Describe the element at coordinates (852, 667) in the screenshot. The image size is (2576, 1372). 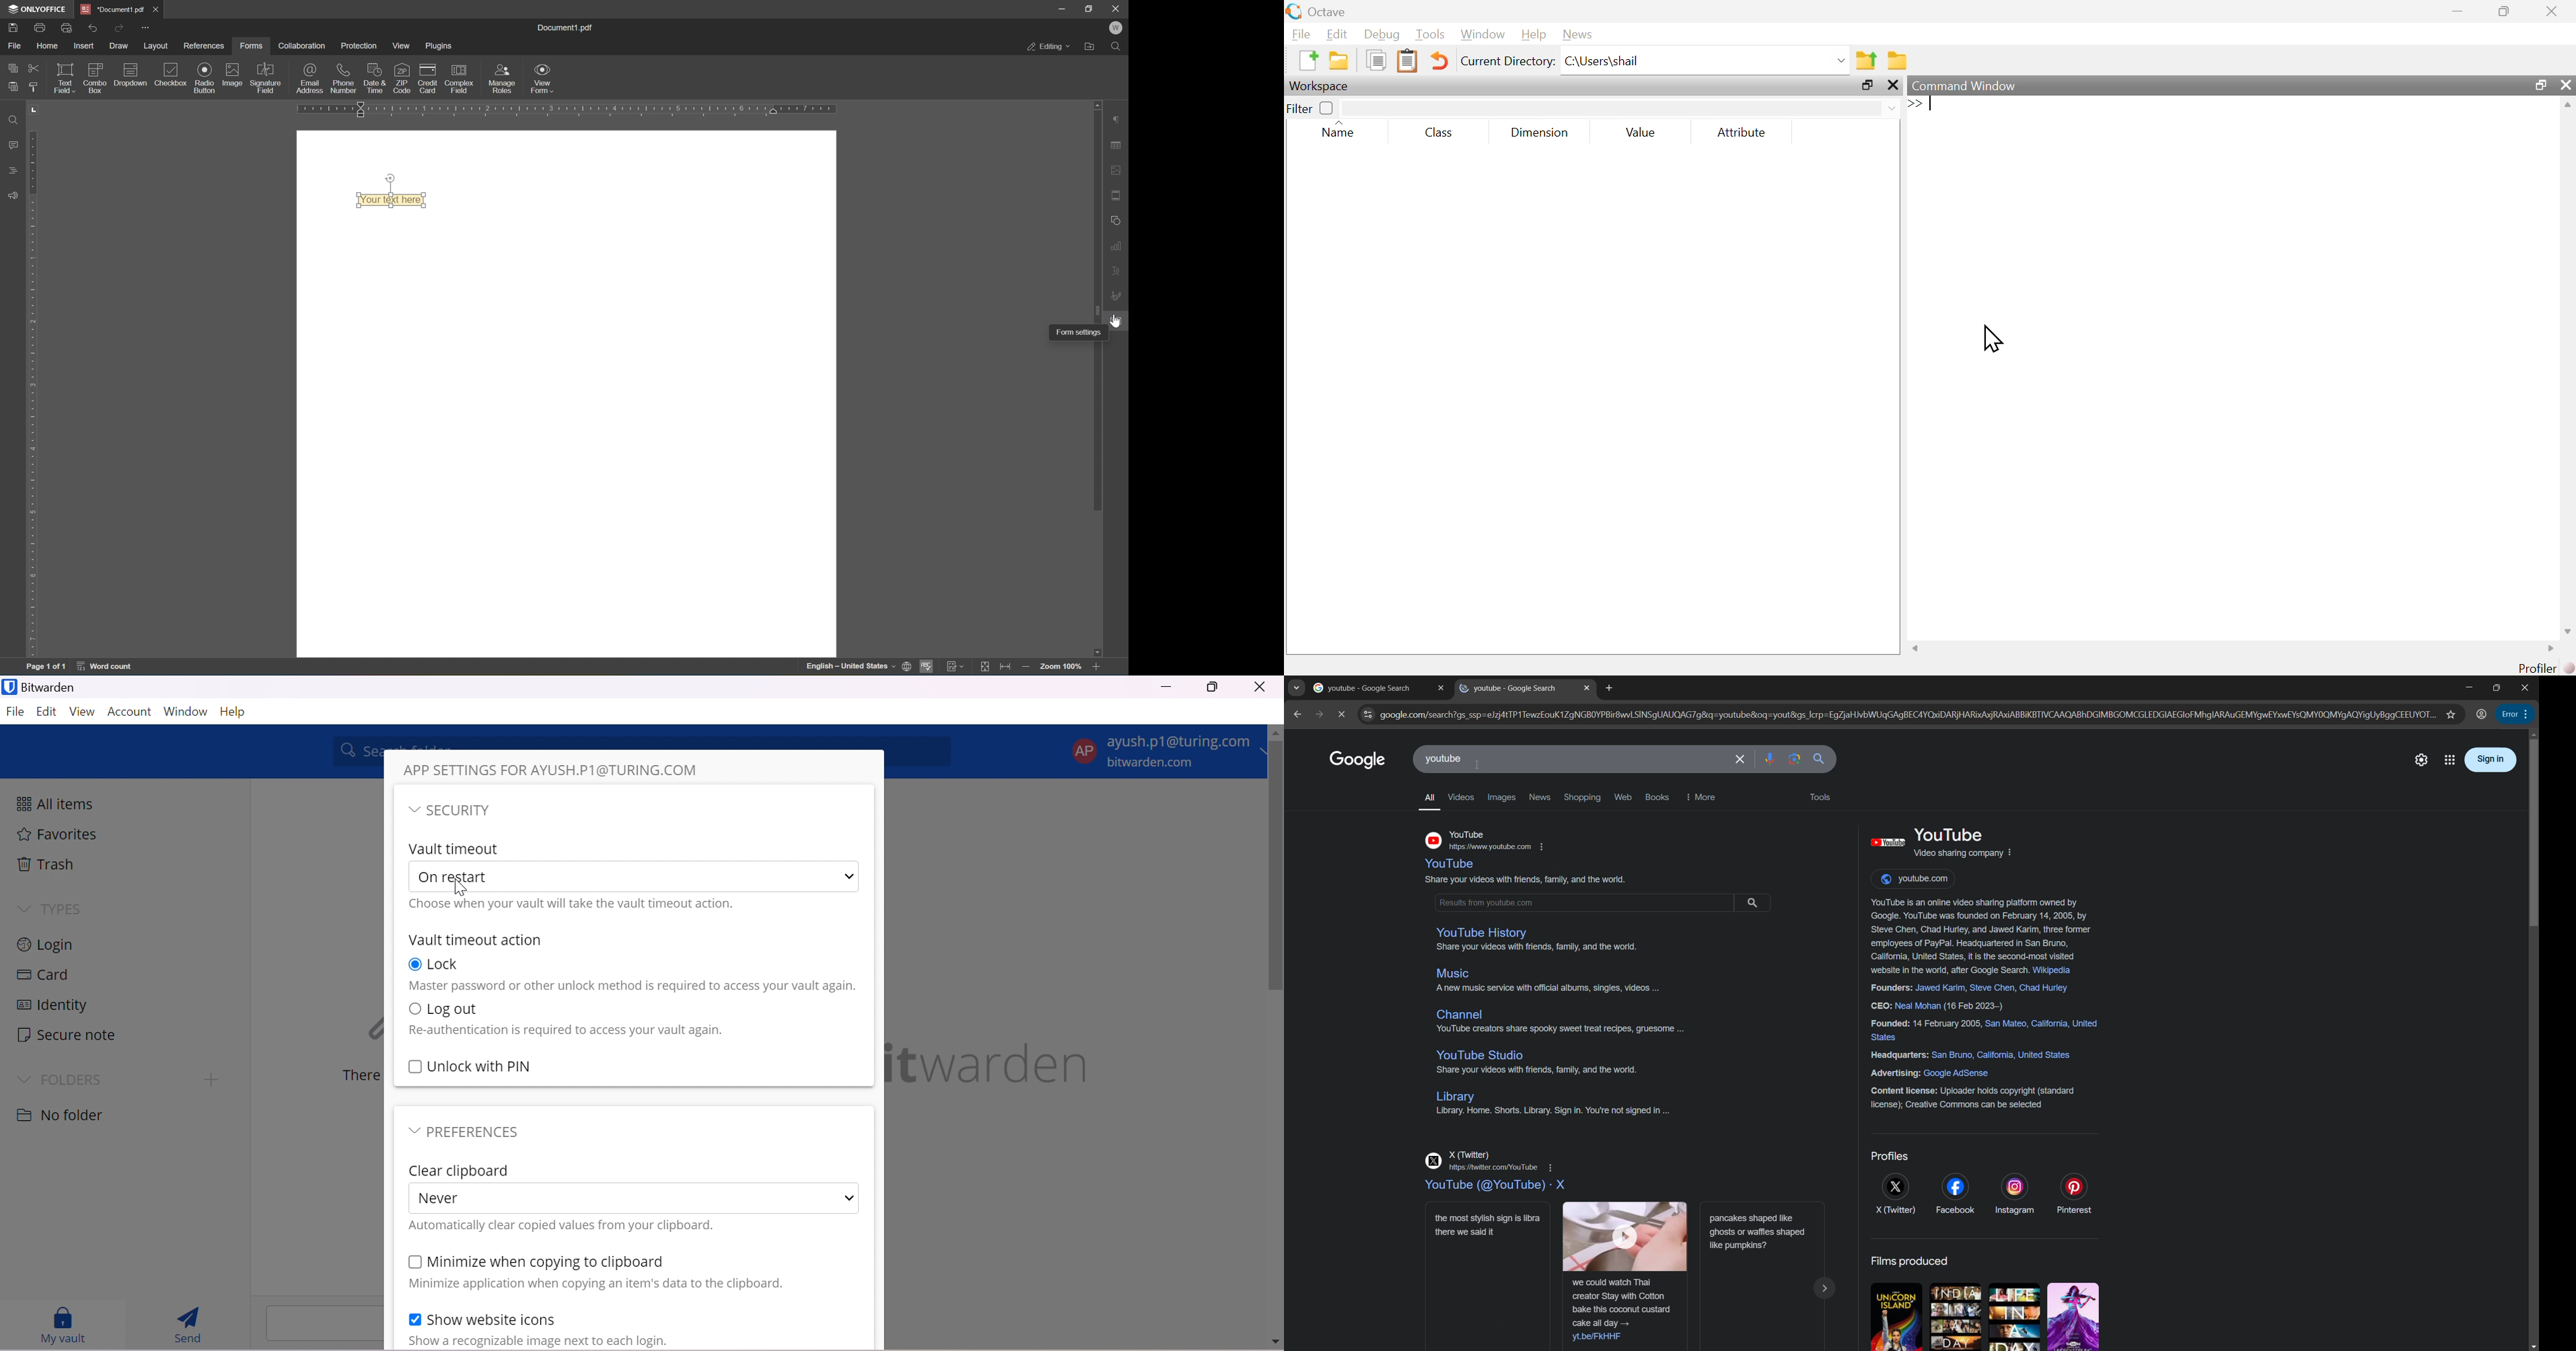
I see `english - united states` at that location.